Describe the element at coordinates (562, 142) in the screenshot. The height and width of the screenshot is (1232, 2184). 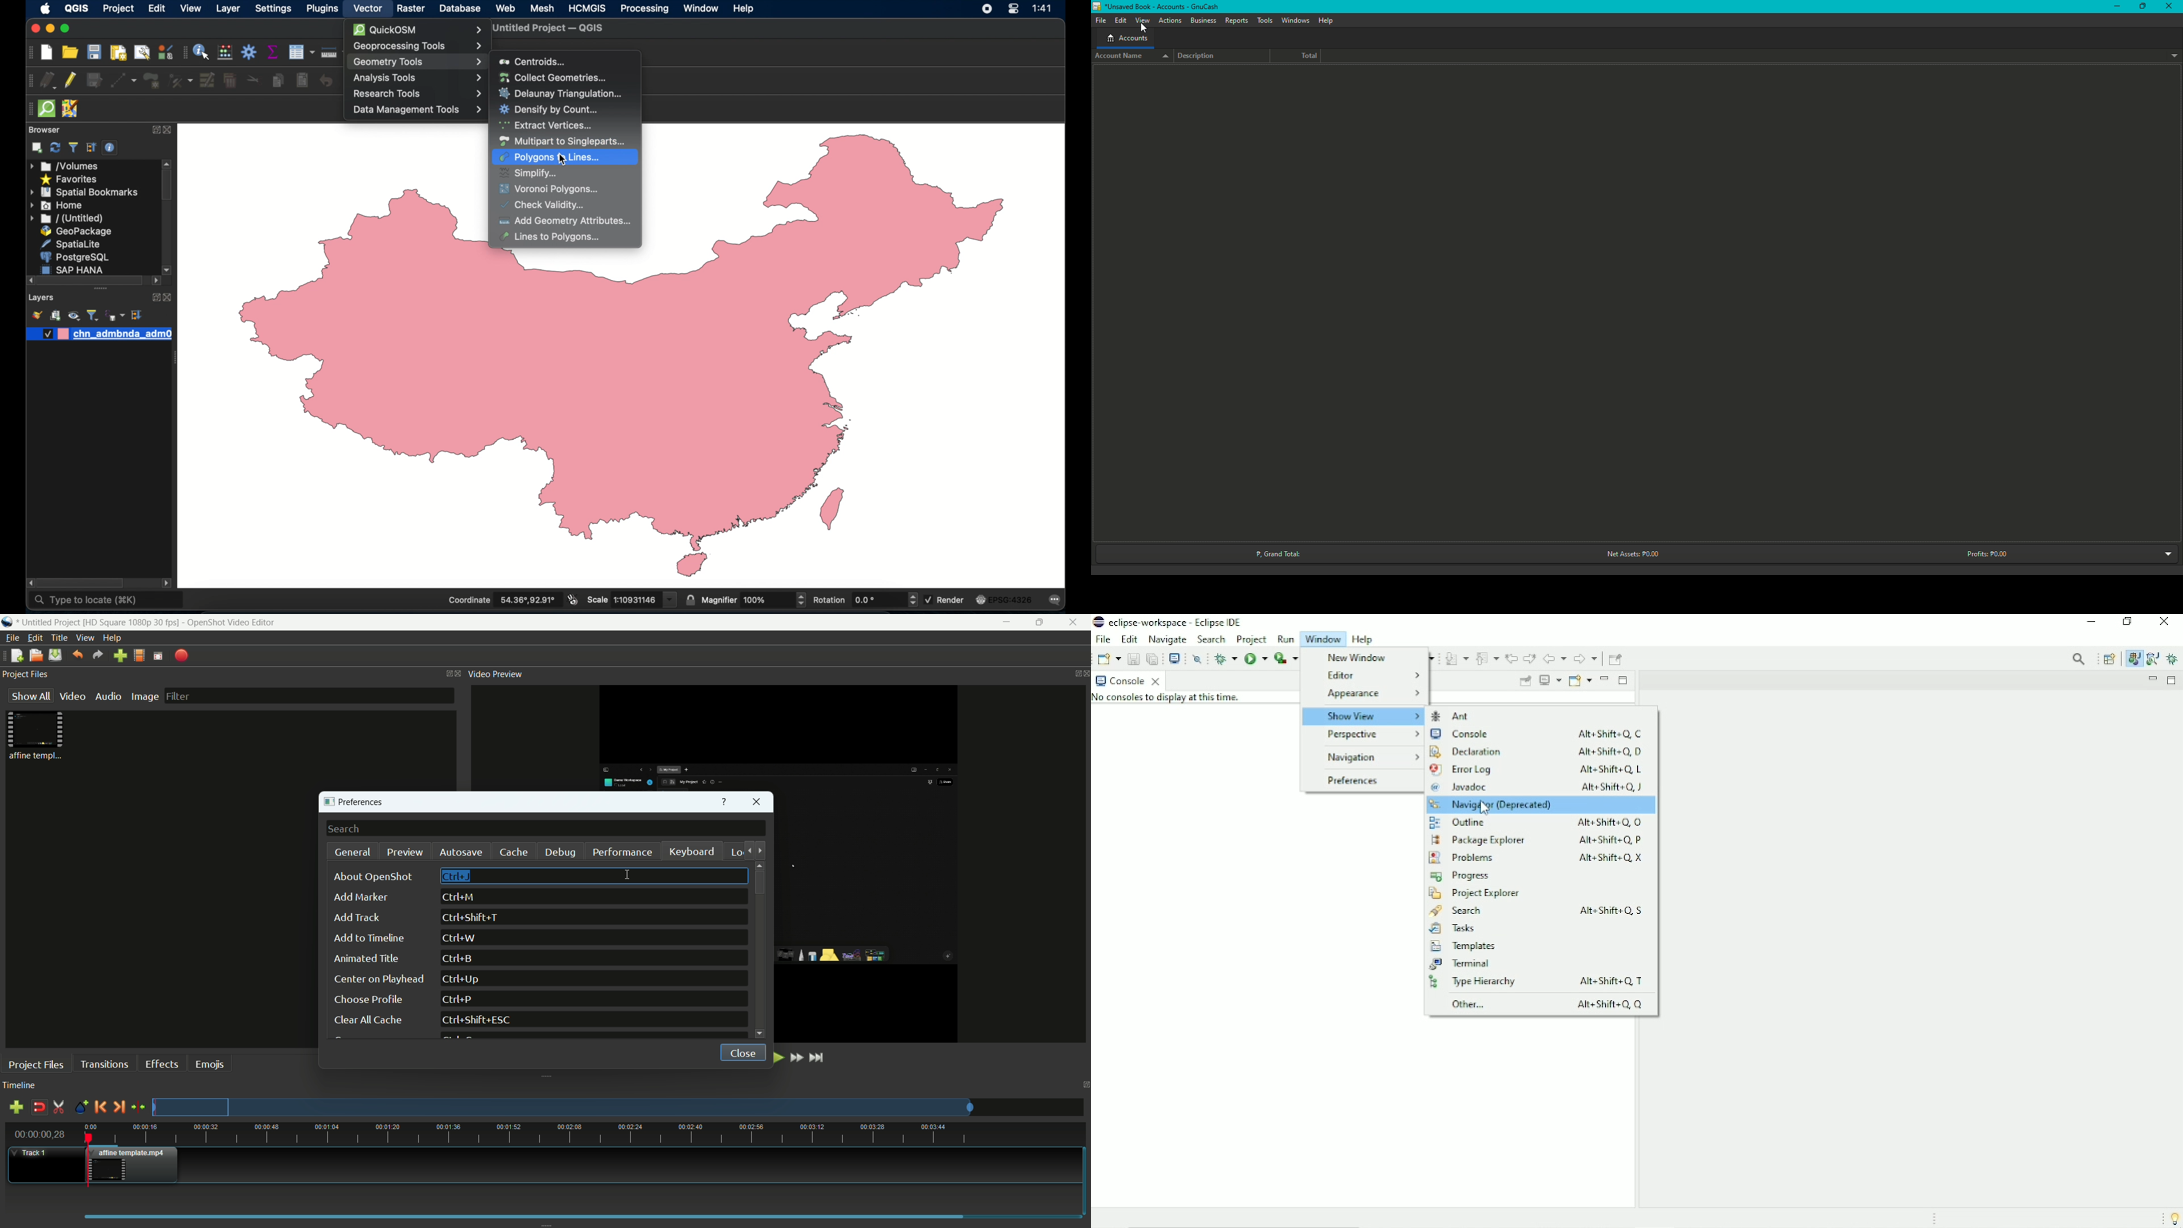
I see `multipart to single parts` at that location.